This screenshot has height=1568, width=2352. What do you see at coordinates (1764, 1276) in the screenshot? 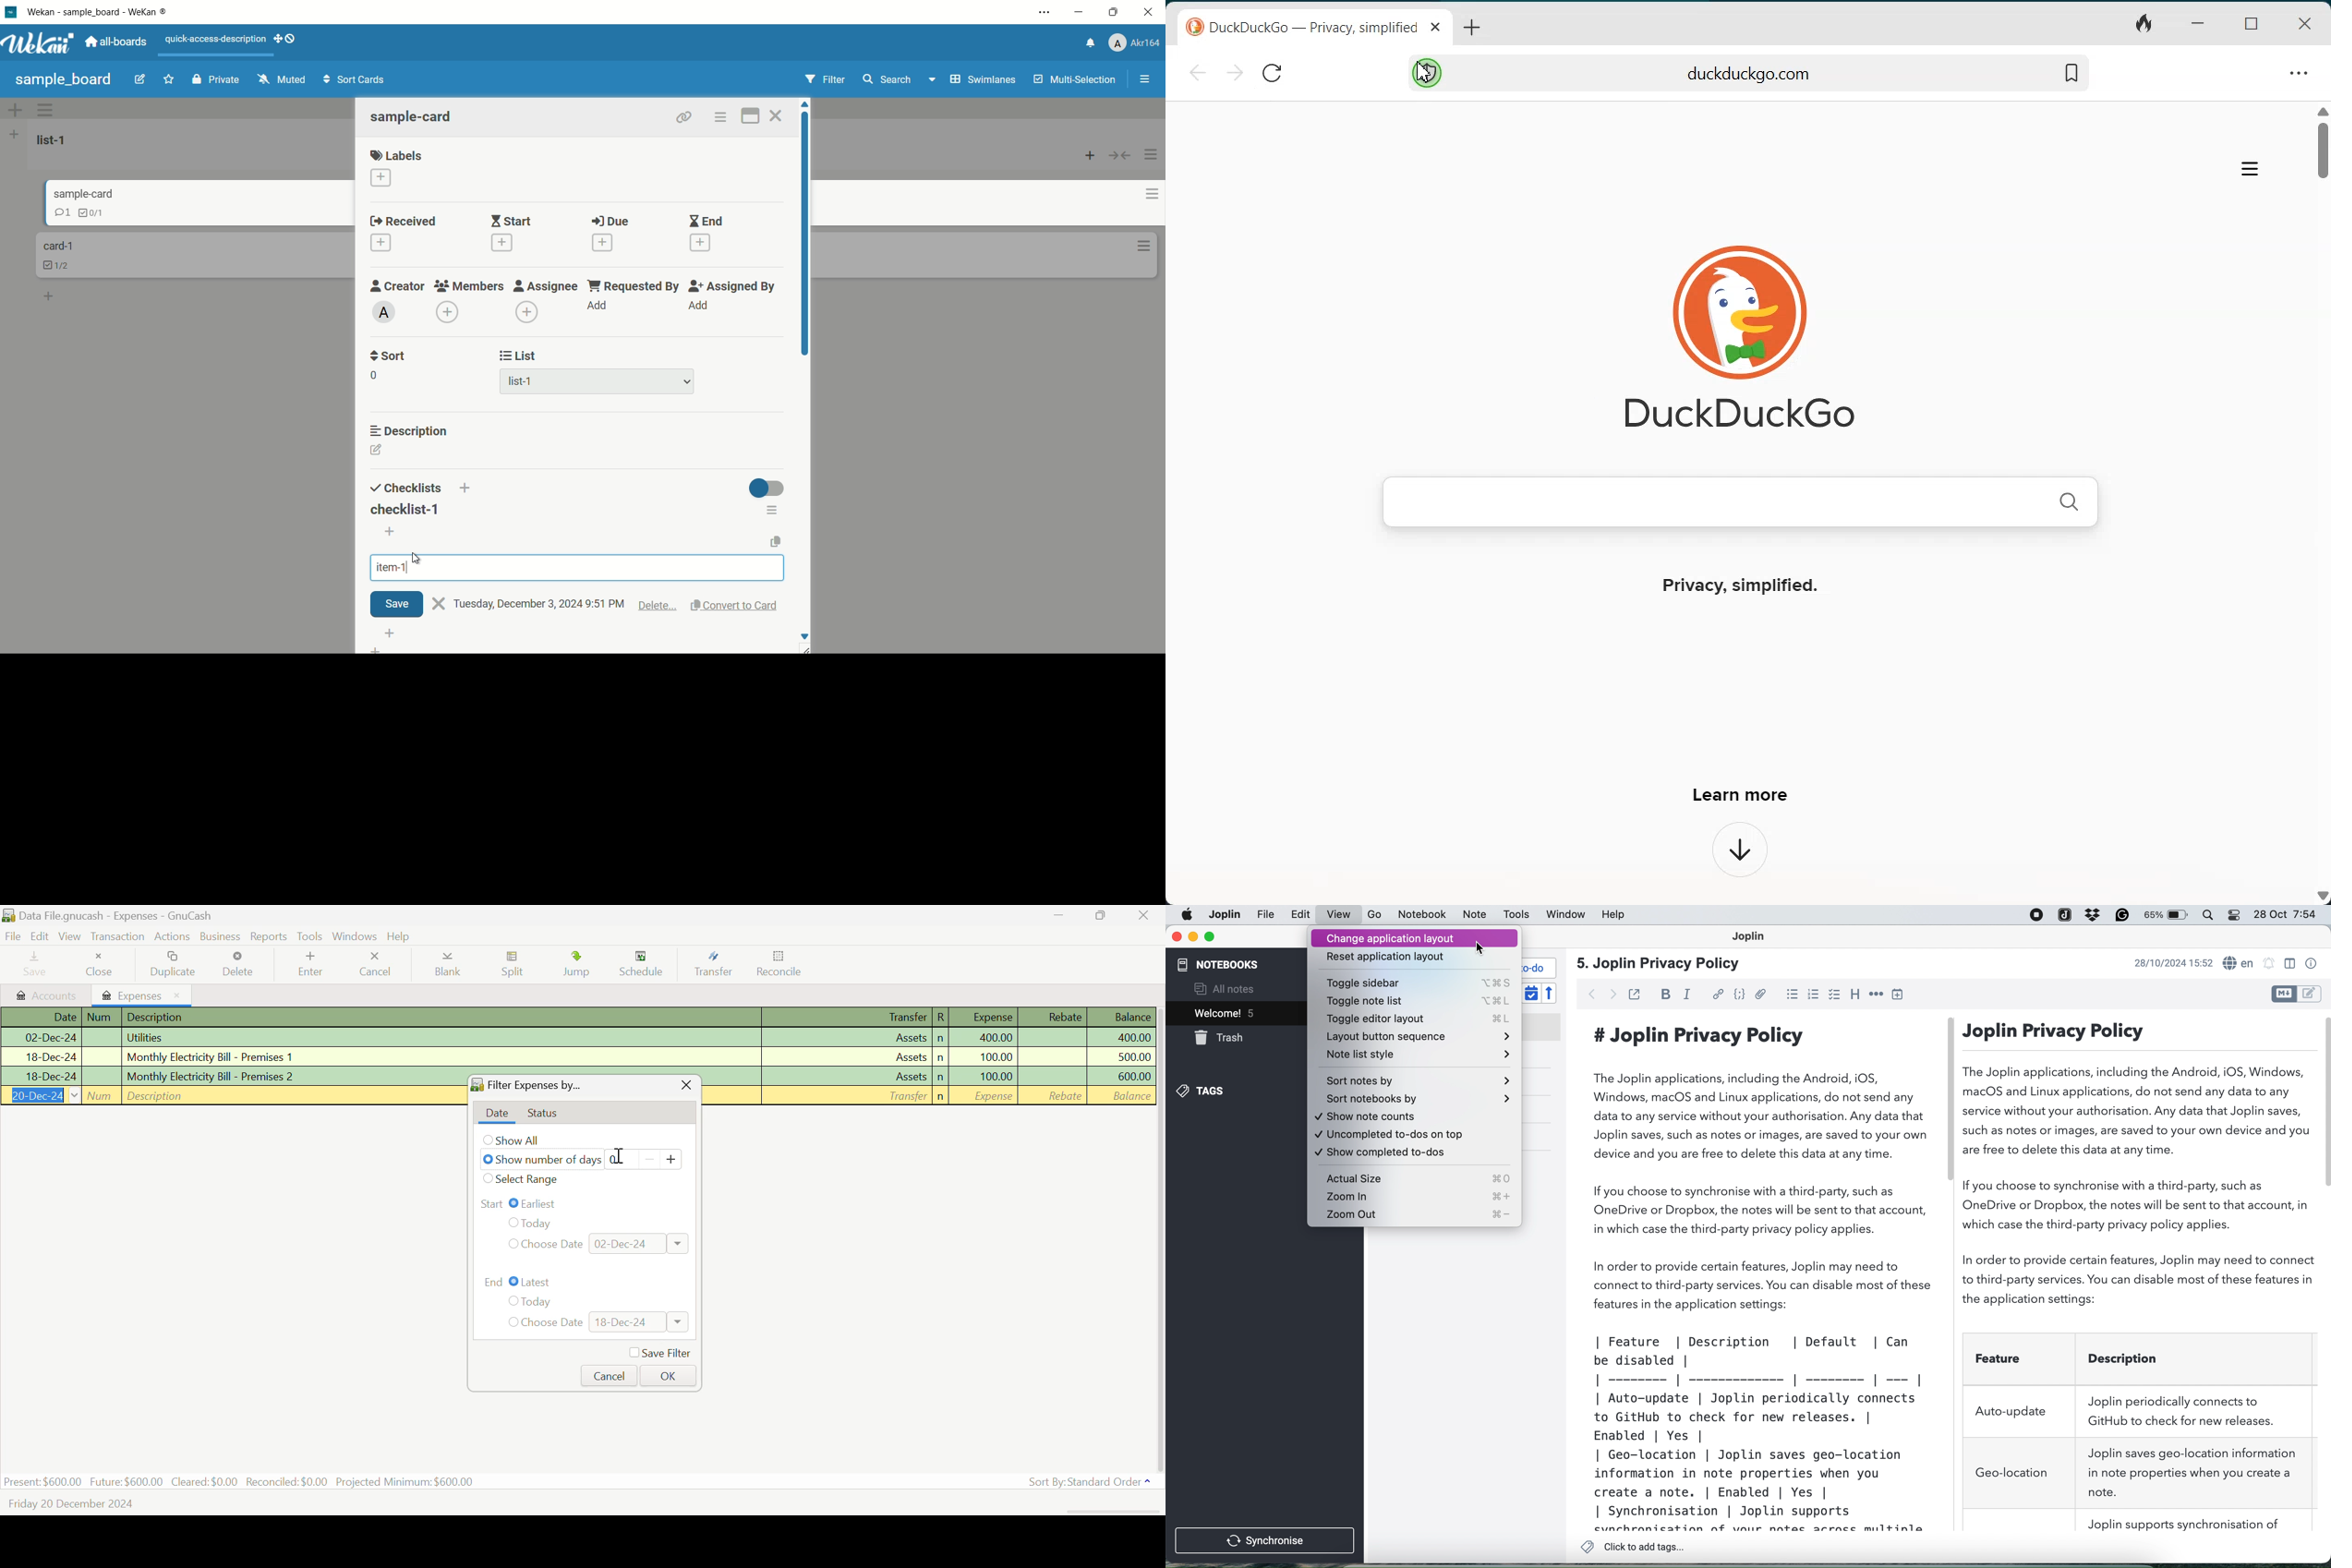
I see ` #Joplin Privacy Policy The Joplin applications, including the Android, iOS, Windows, macOS and Linux applications, do not send any data to any service without your authorisation. Any data that Joplin saves, such as notes or images, are saved to your own device and you are free to delete this data at any time. If you choose to synchronise with a third-party, such as OneDrive or Dropbox, the notes will be sent to that account, in which case the third-party privacy policy applies. In order to provide certain features, Joplin may need to connect to third-party services. You can disable most of these features in the application settings: | Feature | Description | Default | Can be disabled | | --- | - | Auto-update | Joplin periodically connects to GitHub to check for new releases. | Enabled | Yes | | Geo-location | Joplin saves geo-location information in note properties when you create a note. | Enabled | Yes | | Synchronisation | Joplin supports` at bounding box center [1764, 1276].